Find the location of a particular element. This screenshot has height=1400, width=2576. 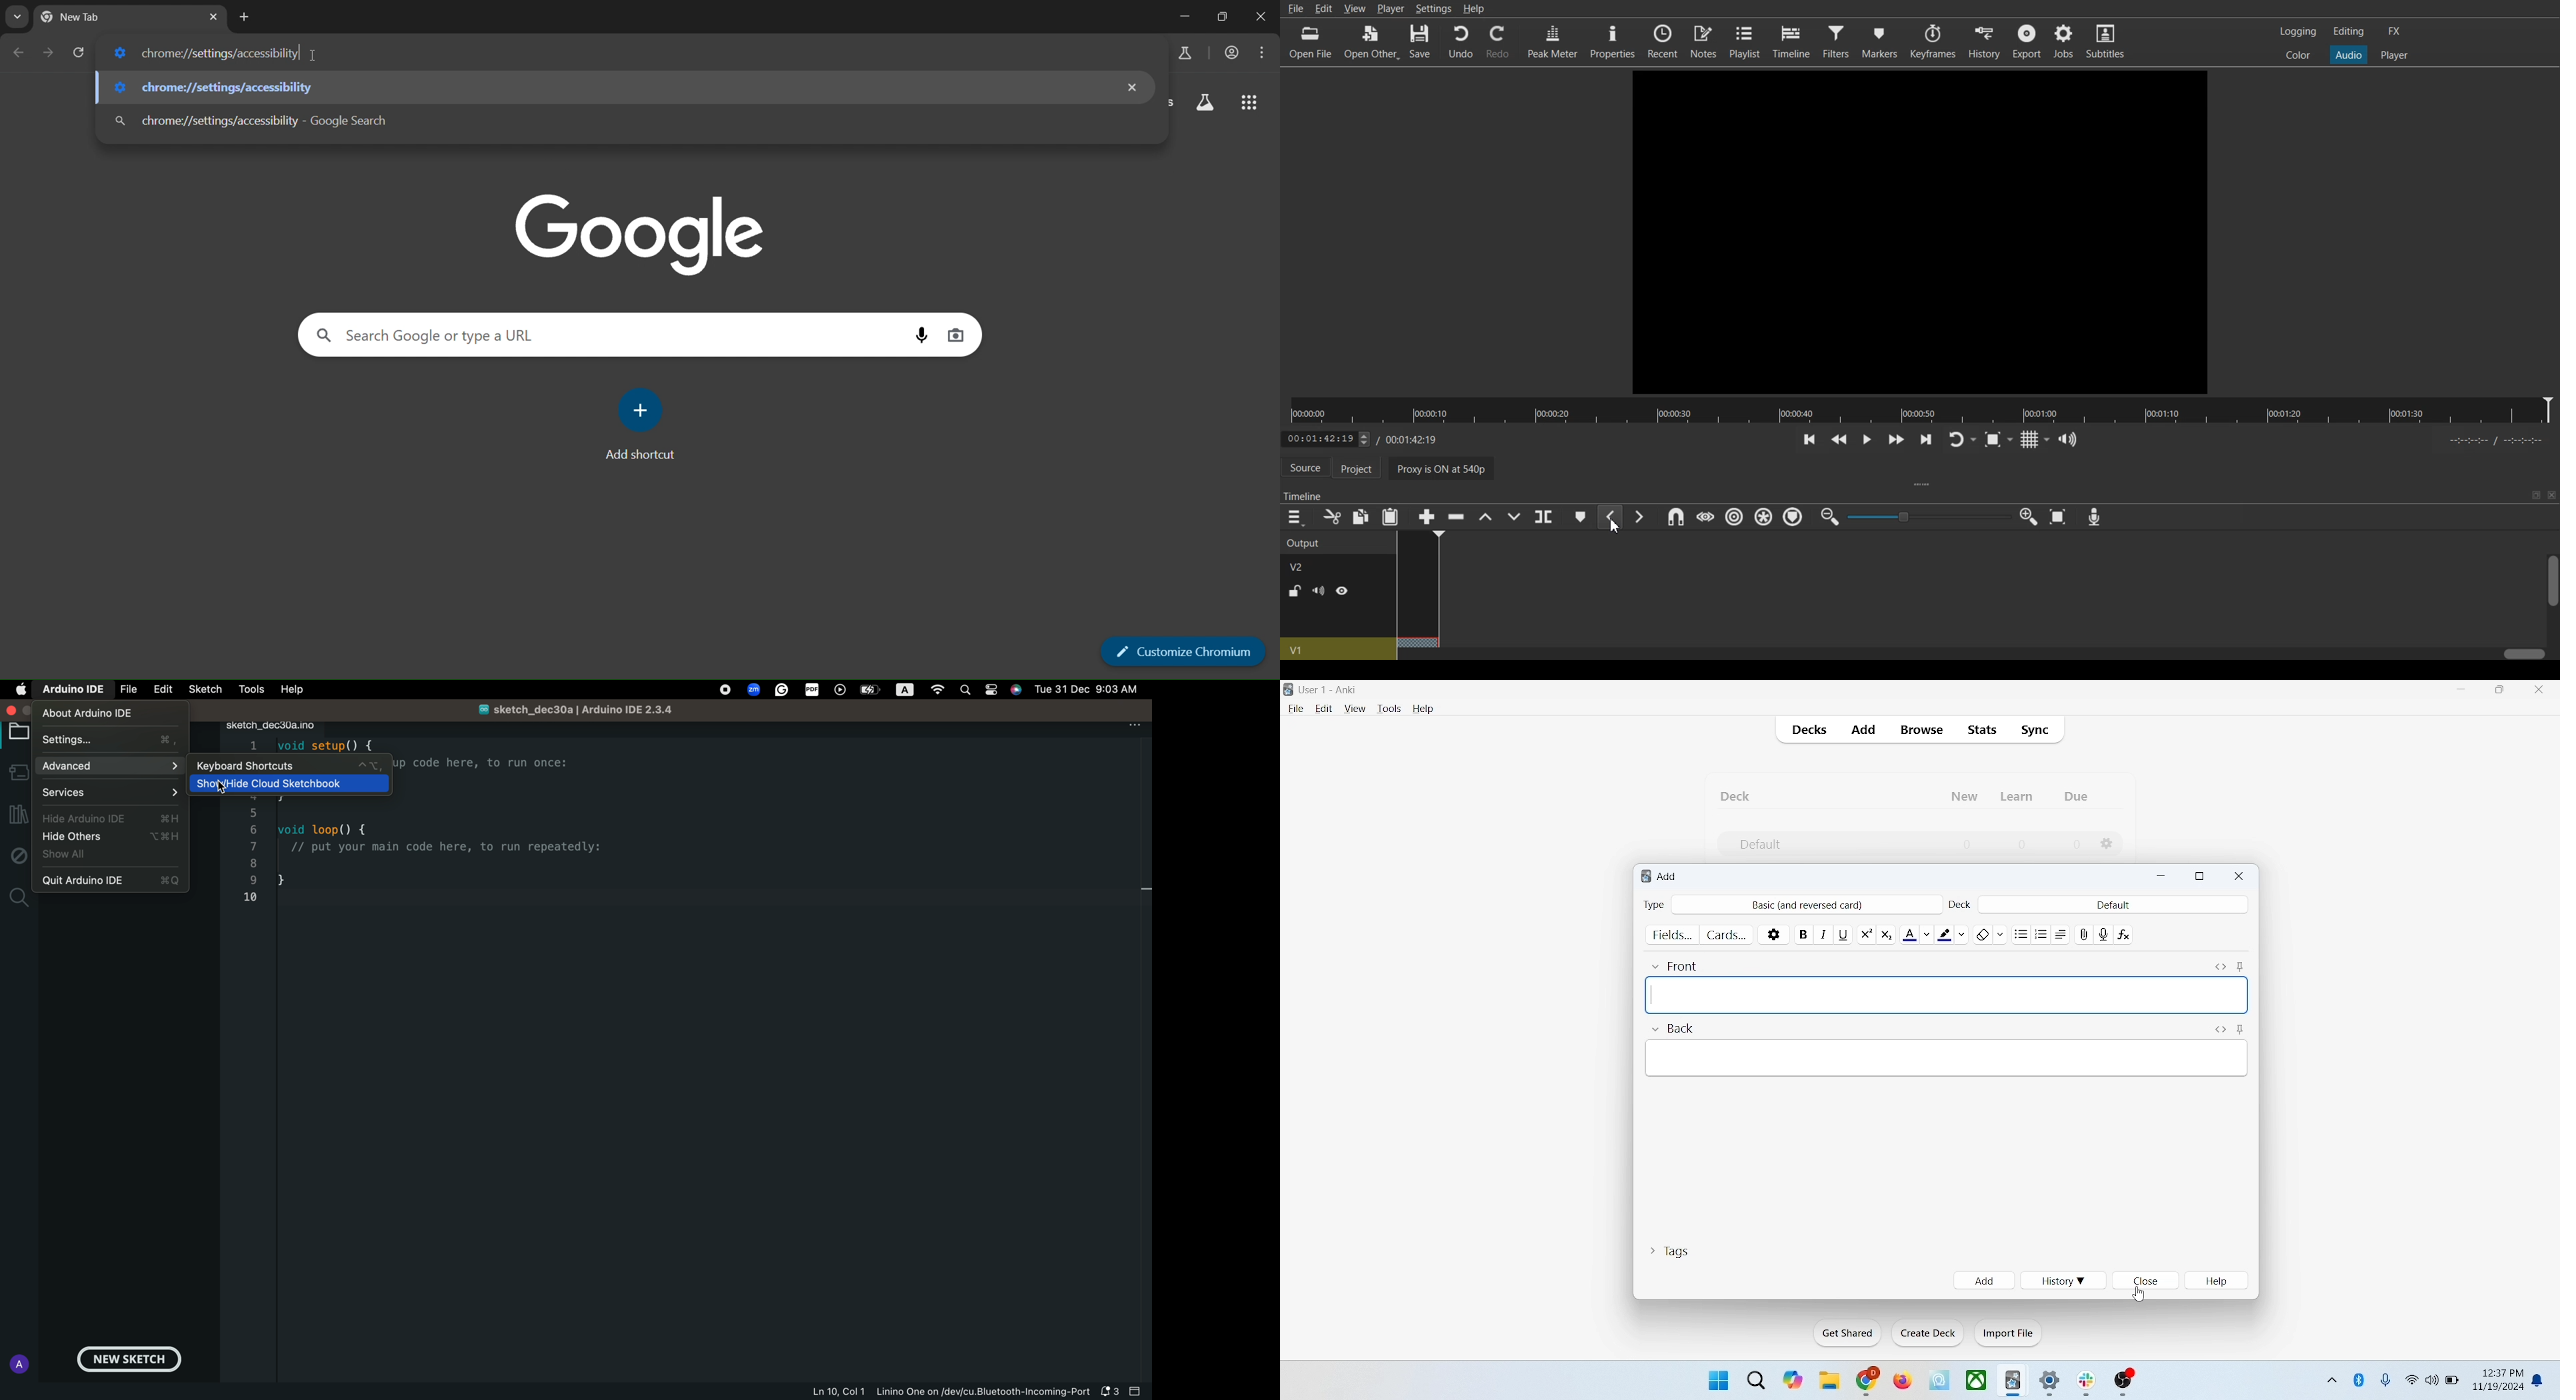

Ripple is located at coordinates (1736, 517).